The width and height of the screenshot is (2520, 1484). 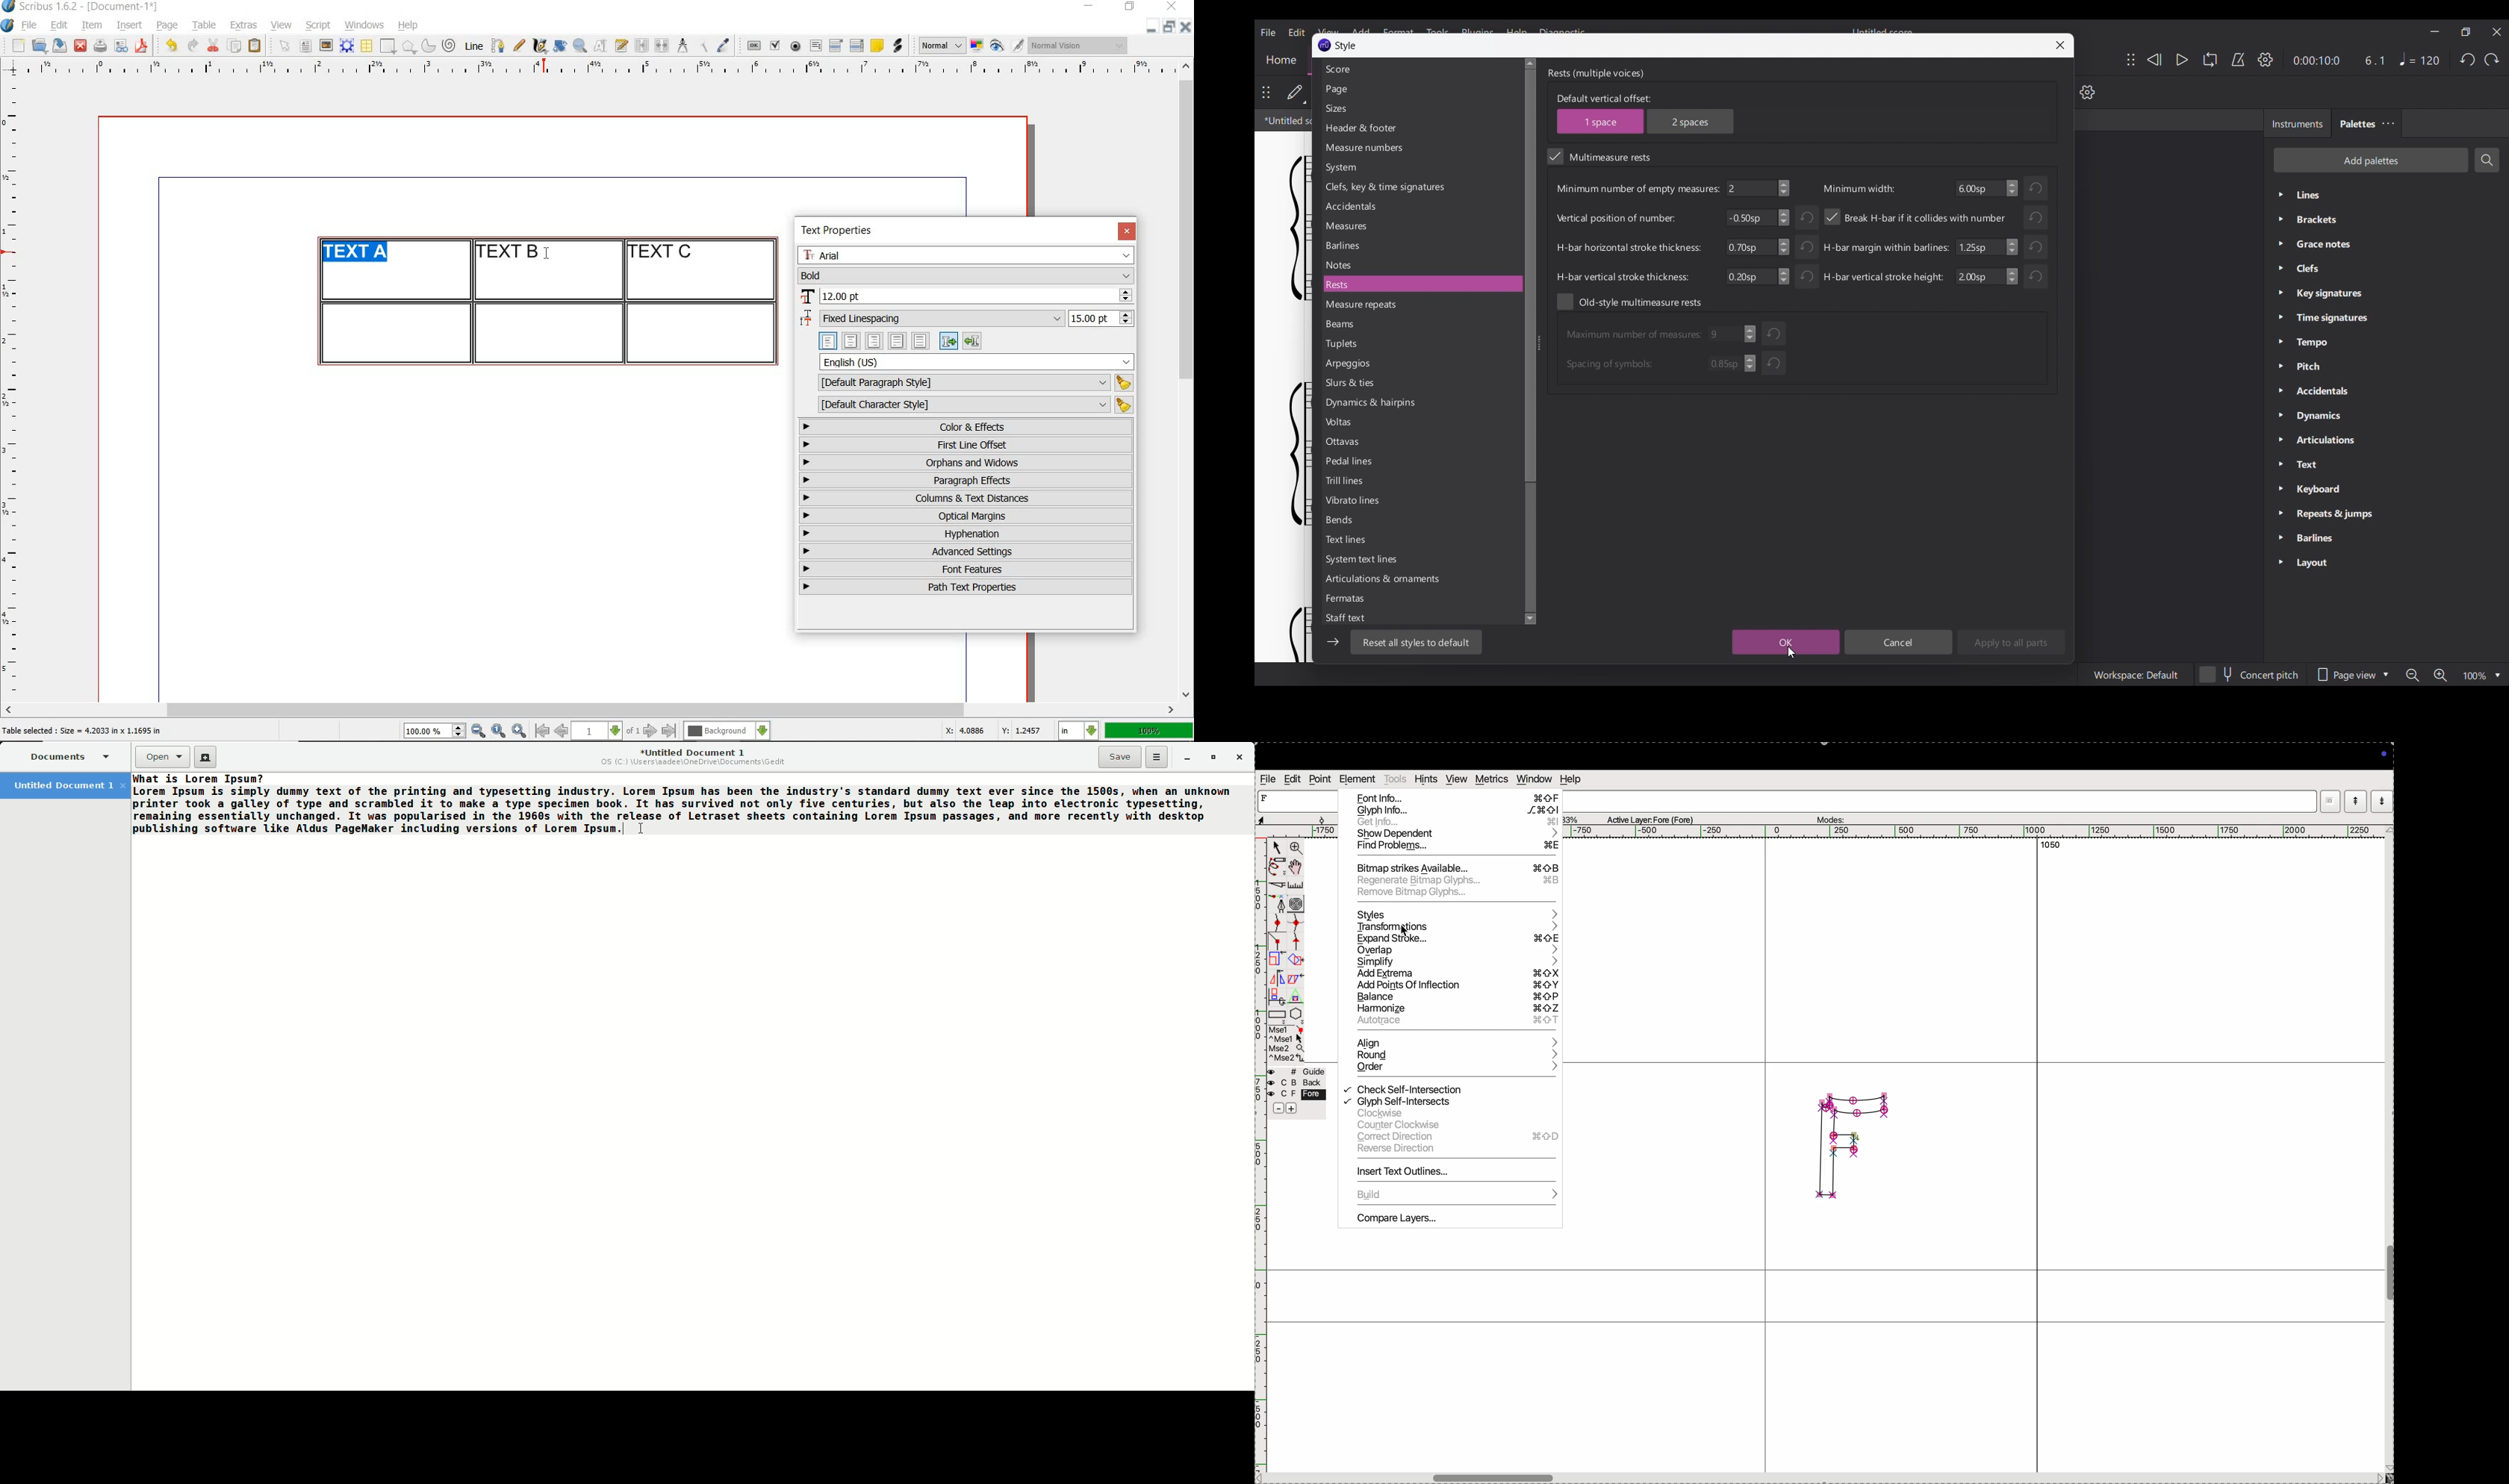 I want to click on table, so click(x=205, y=26).